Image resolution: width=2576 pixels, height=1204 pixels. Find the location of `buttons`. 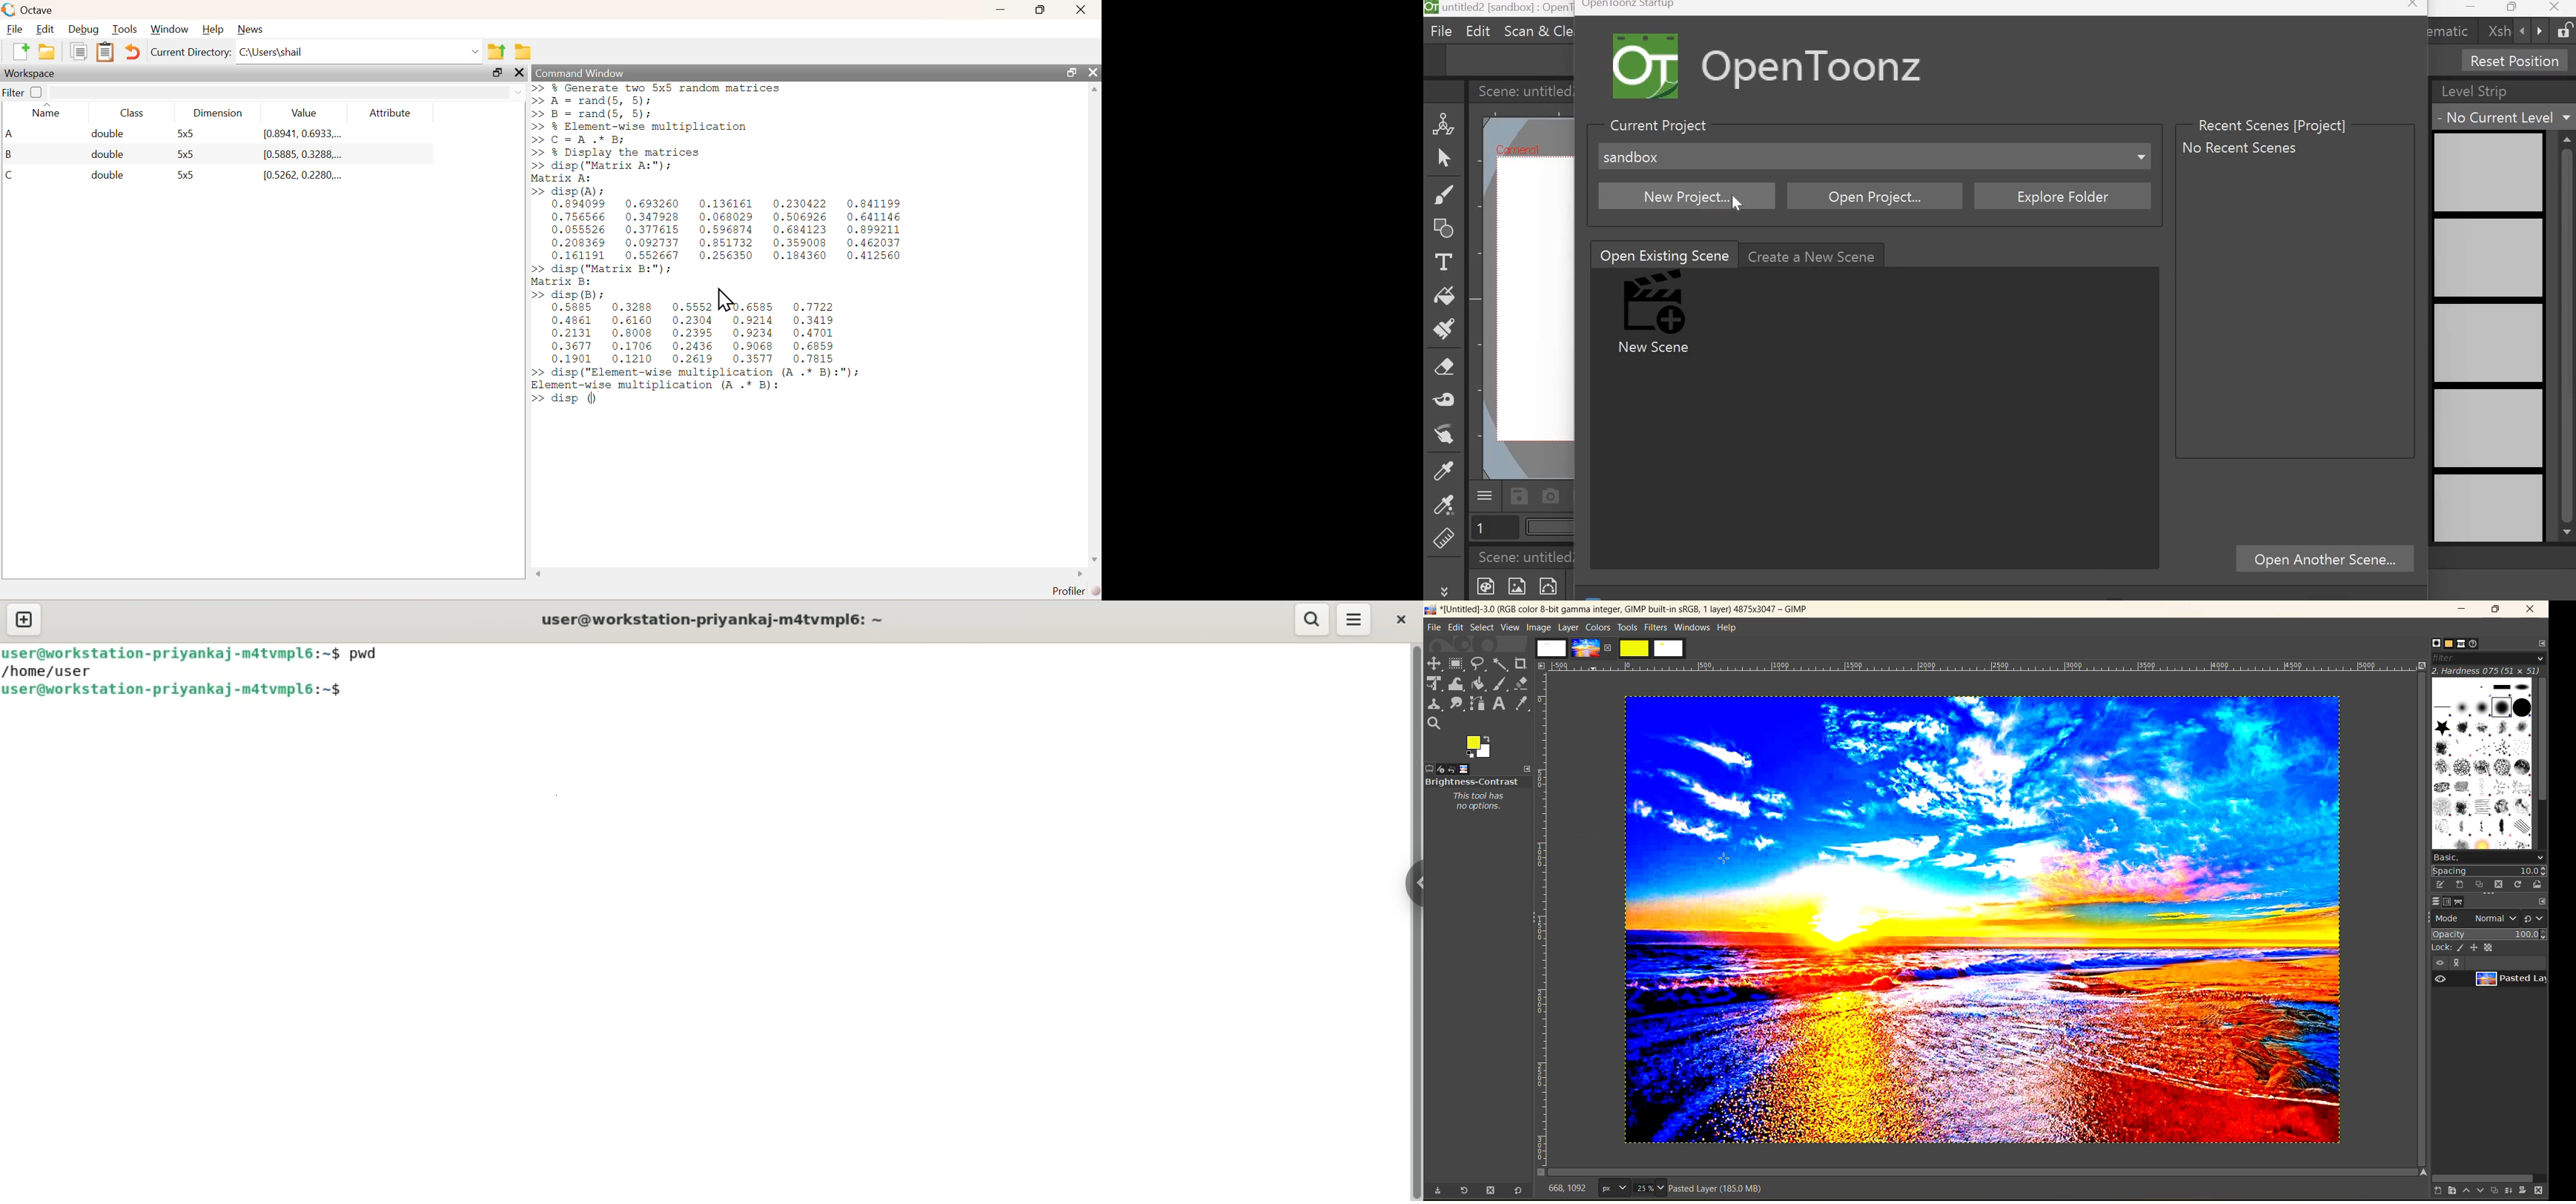

buttons is located at coordinates (2456, 963).